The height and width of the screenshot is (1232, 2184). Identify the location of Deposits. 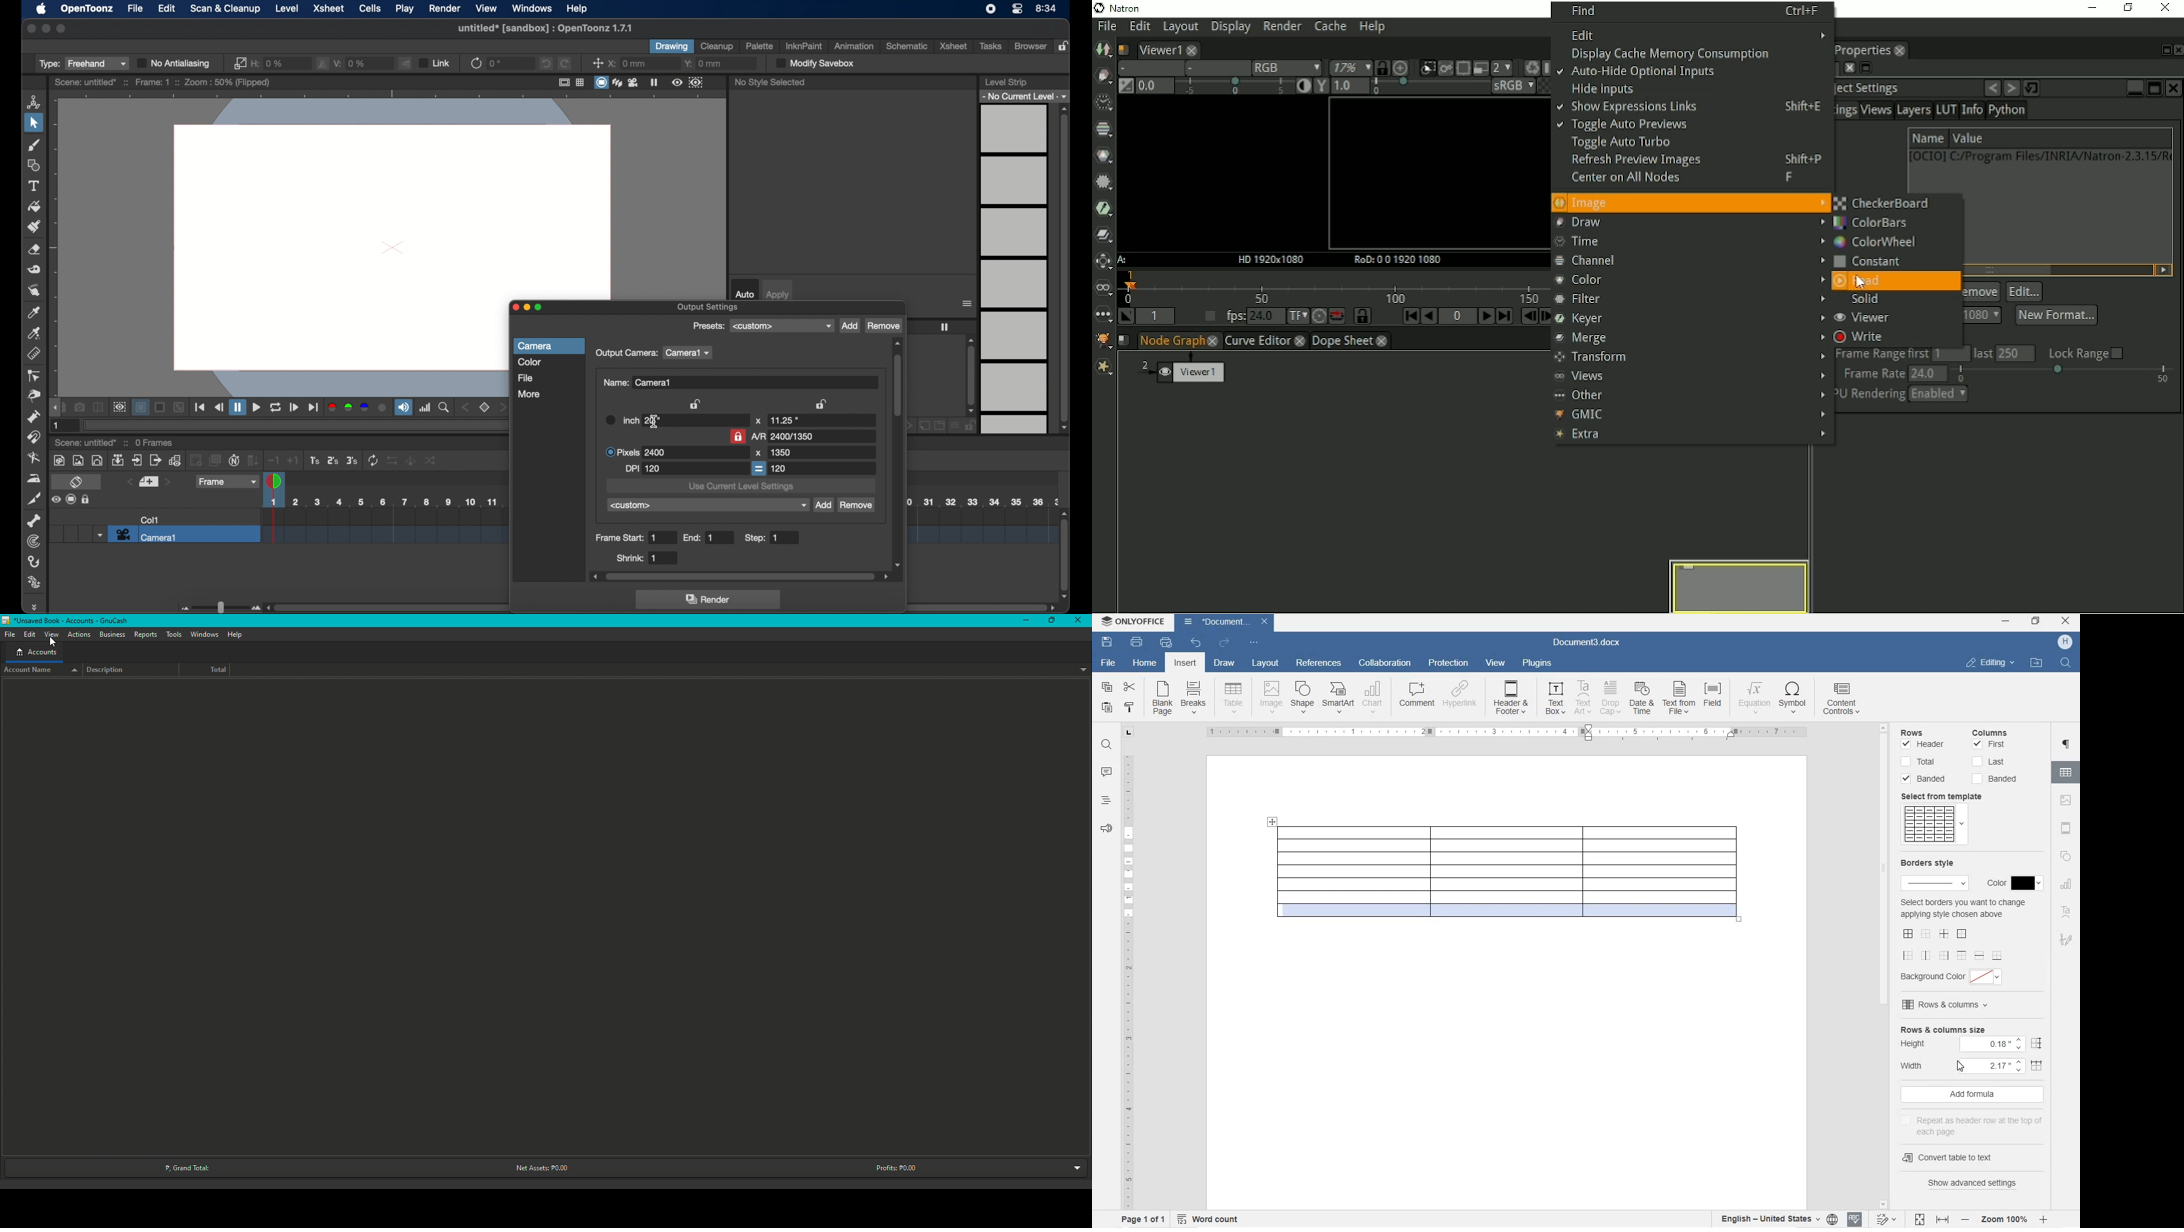
(145, 634).